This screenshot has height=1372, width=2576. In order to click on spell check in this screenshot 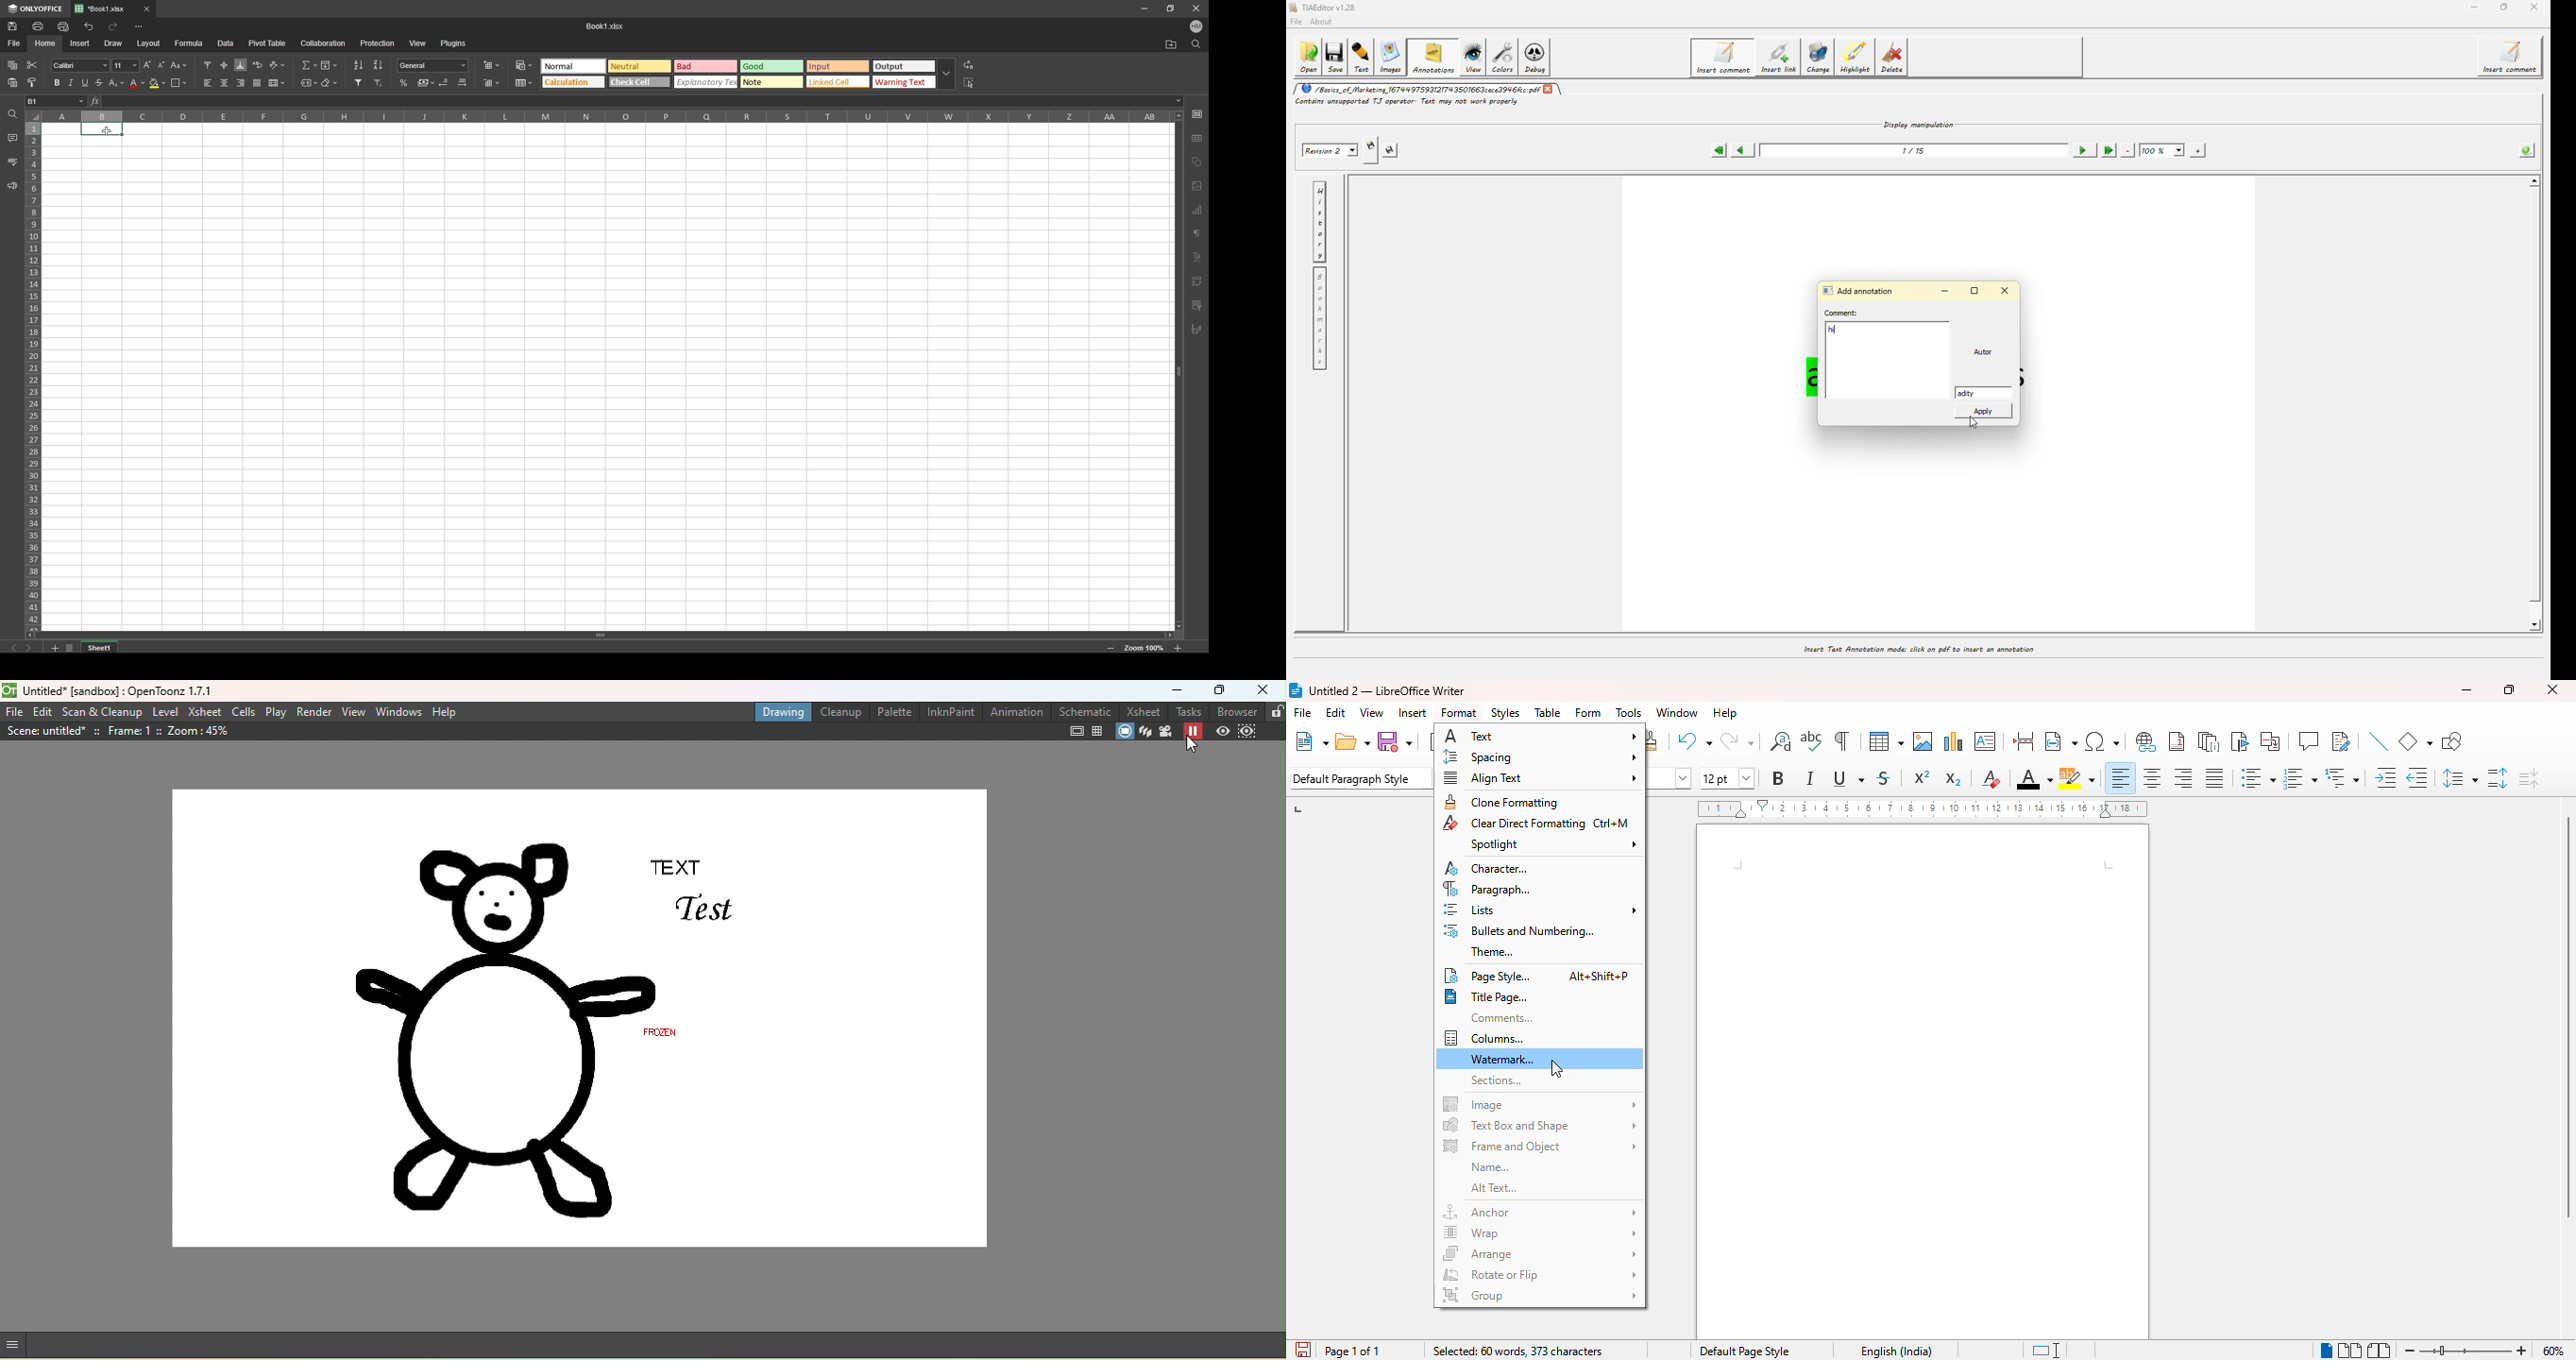, I will do `click(12, 162)`.